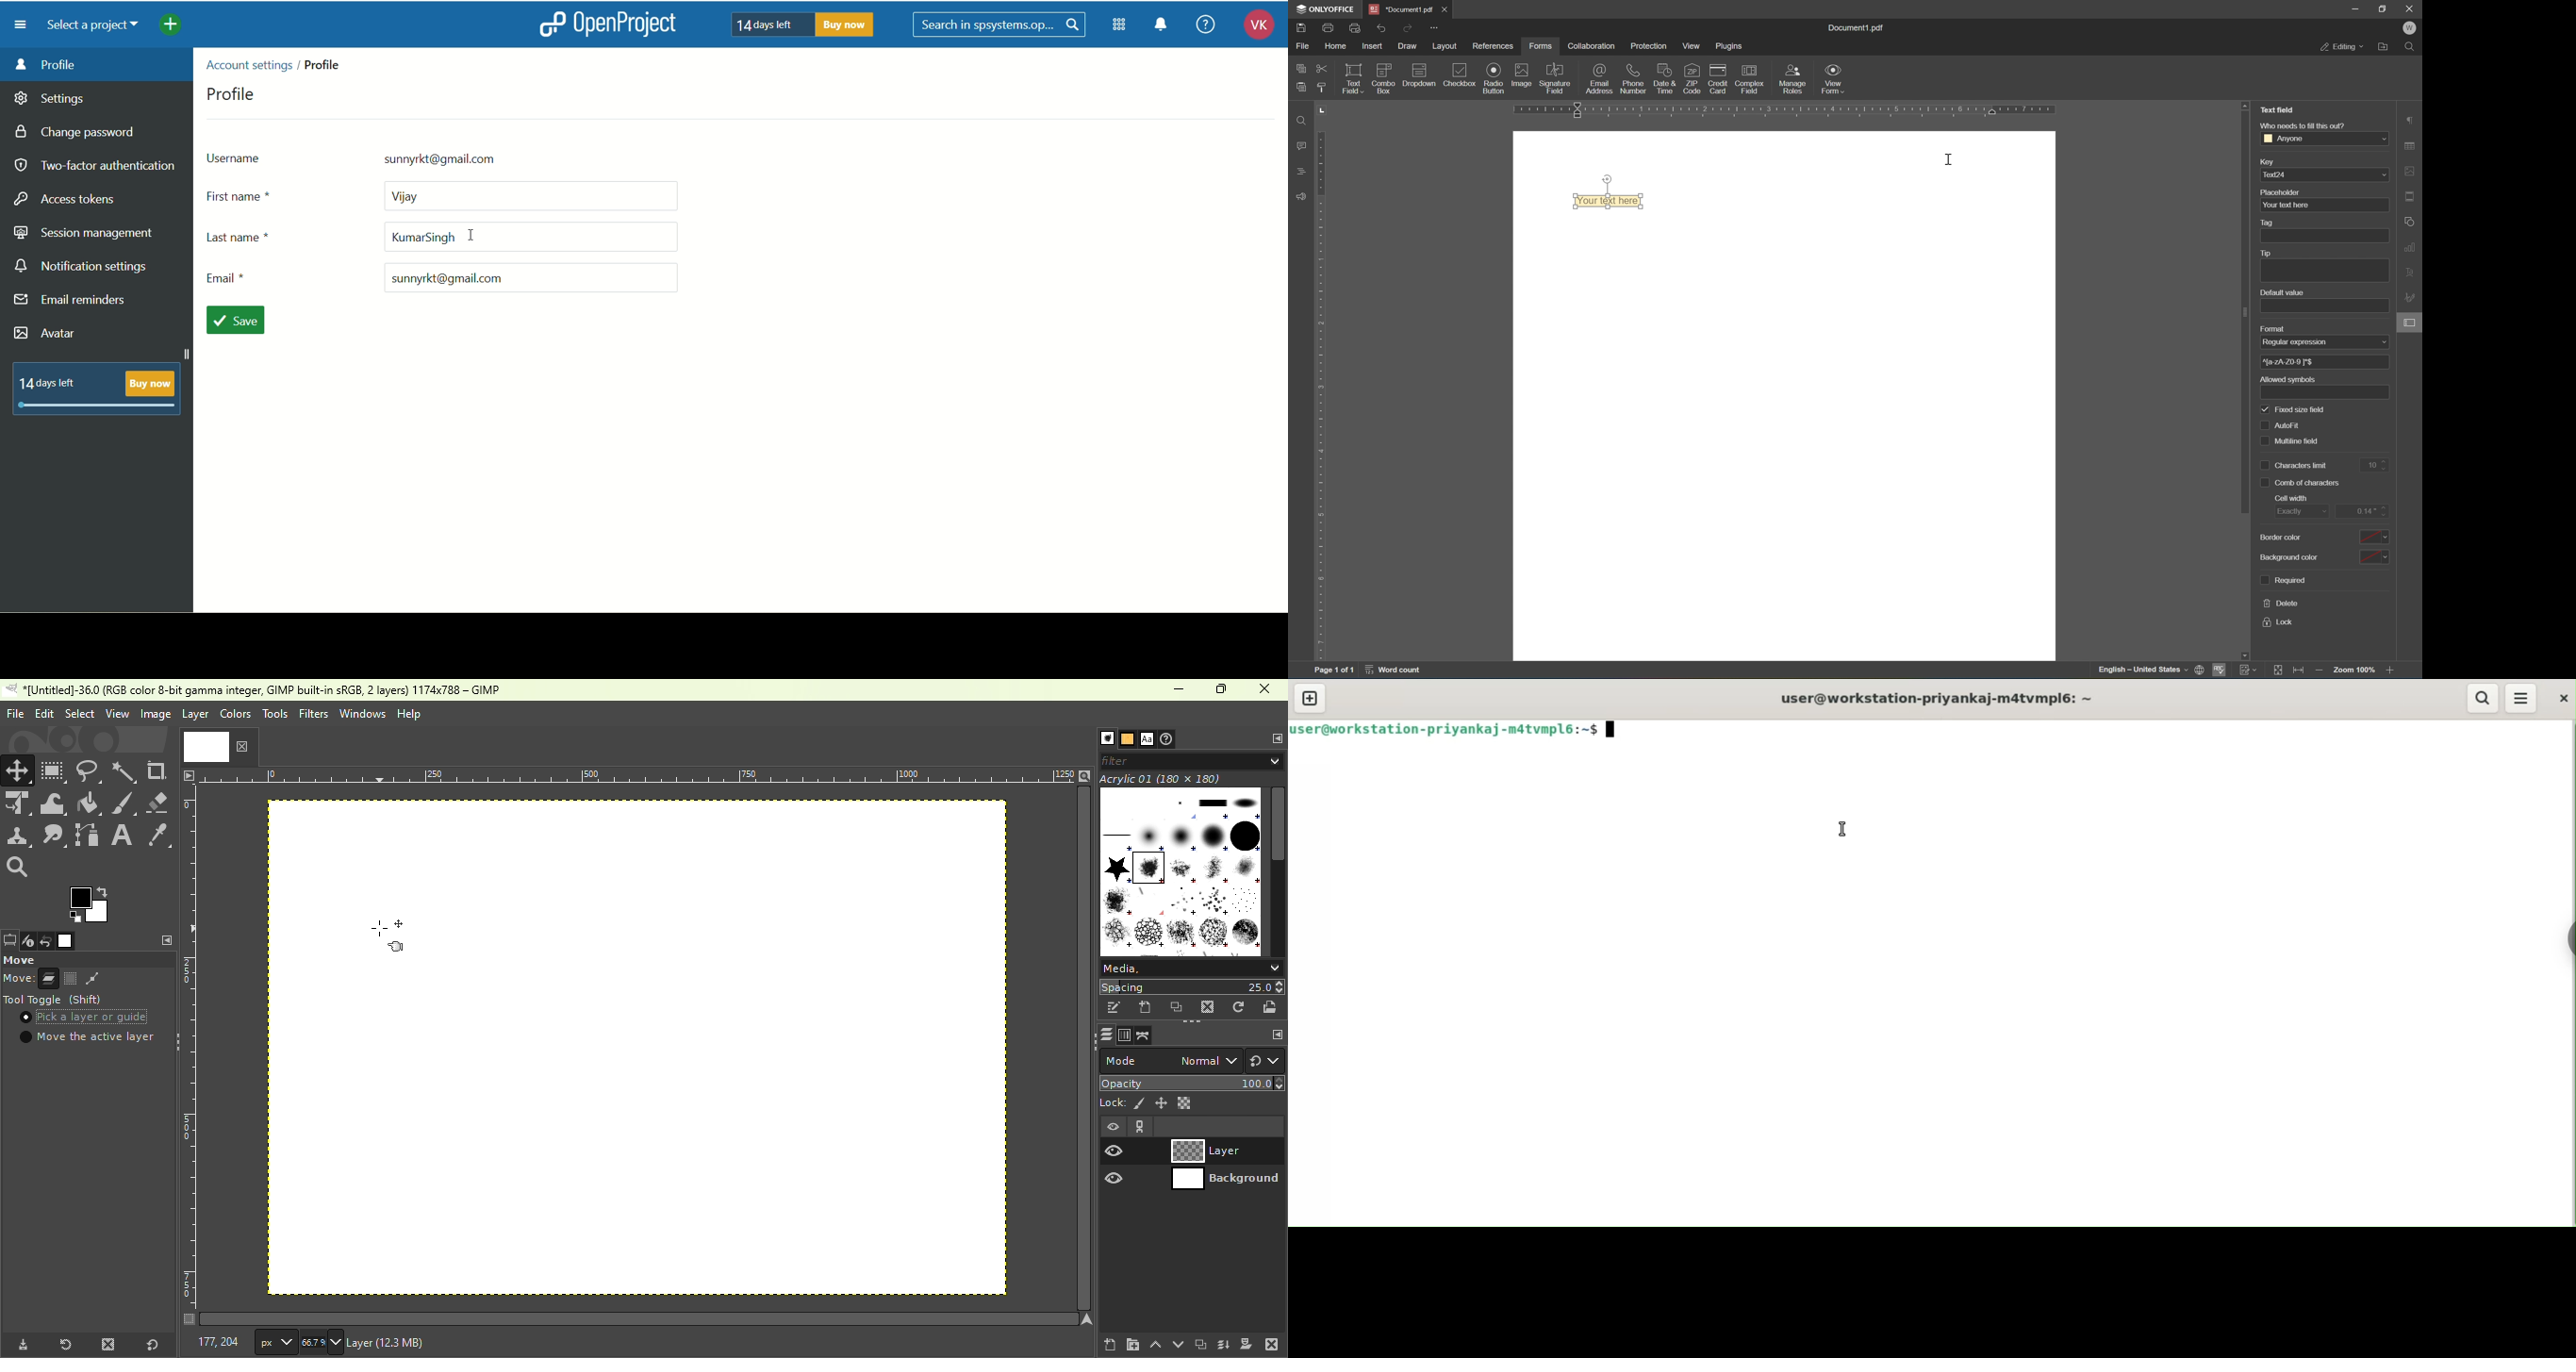 This screenshot has width=2576, height=1372. Describe the element at coordinates (1279, 871) in the screenshot. I see `Horizontal scroll bar` at that location.